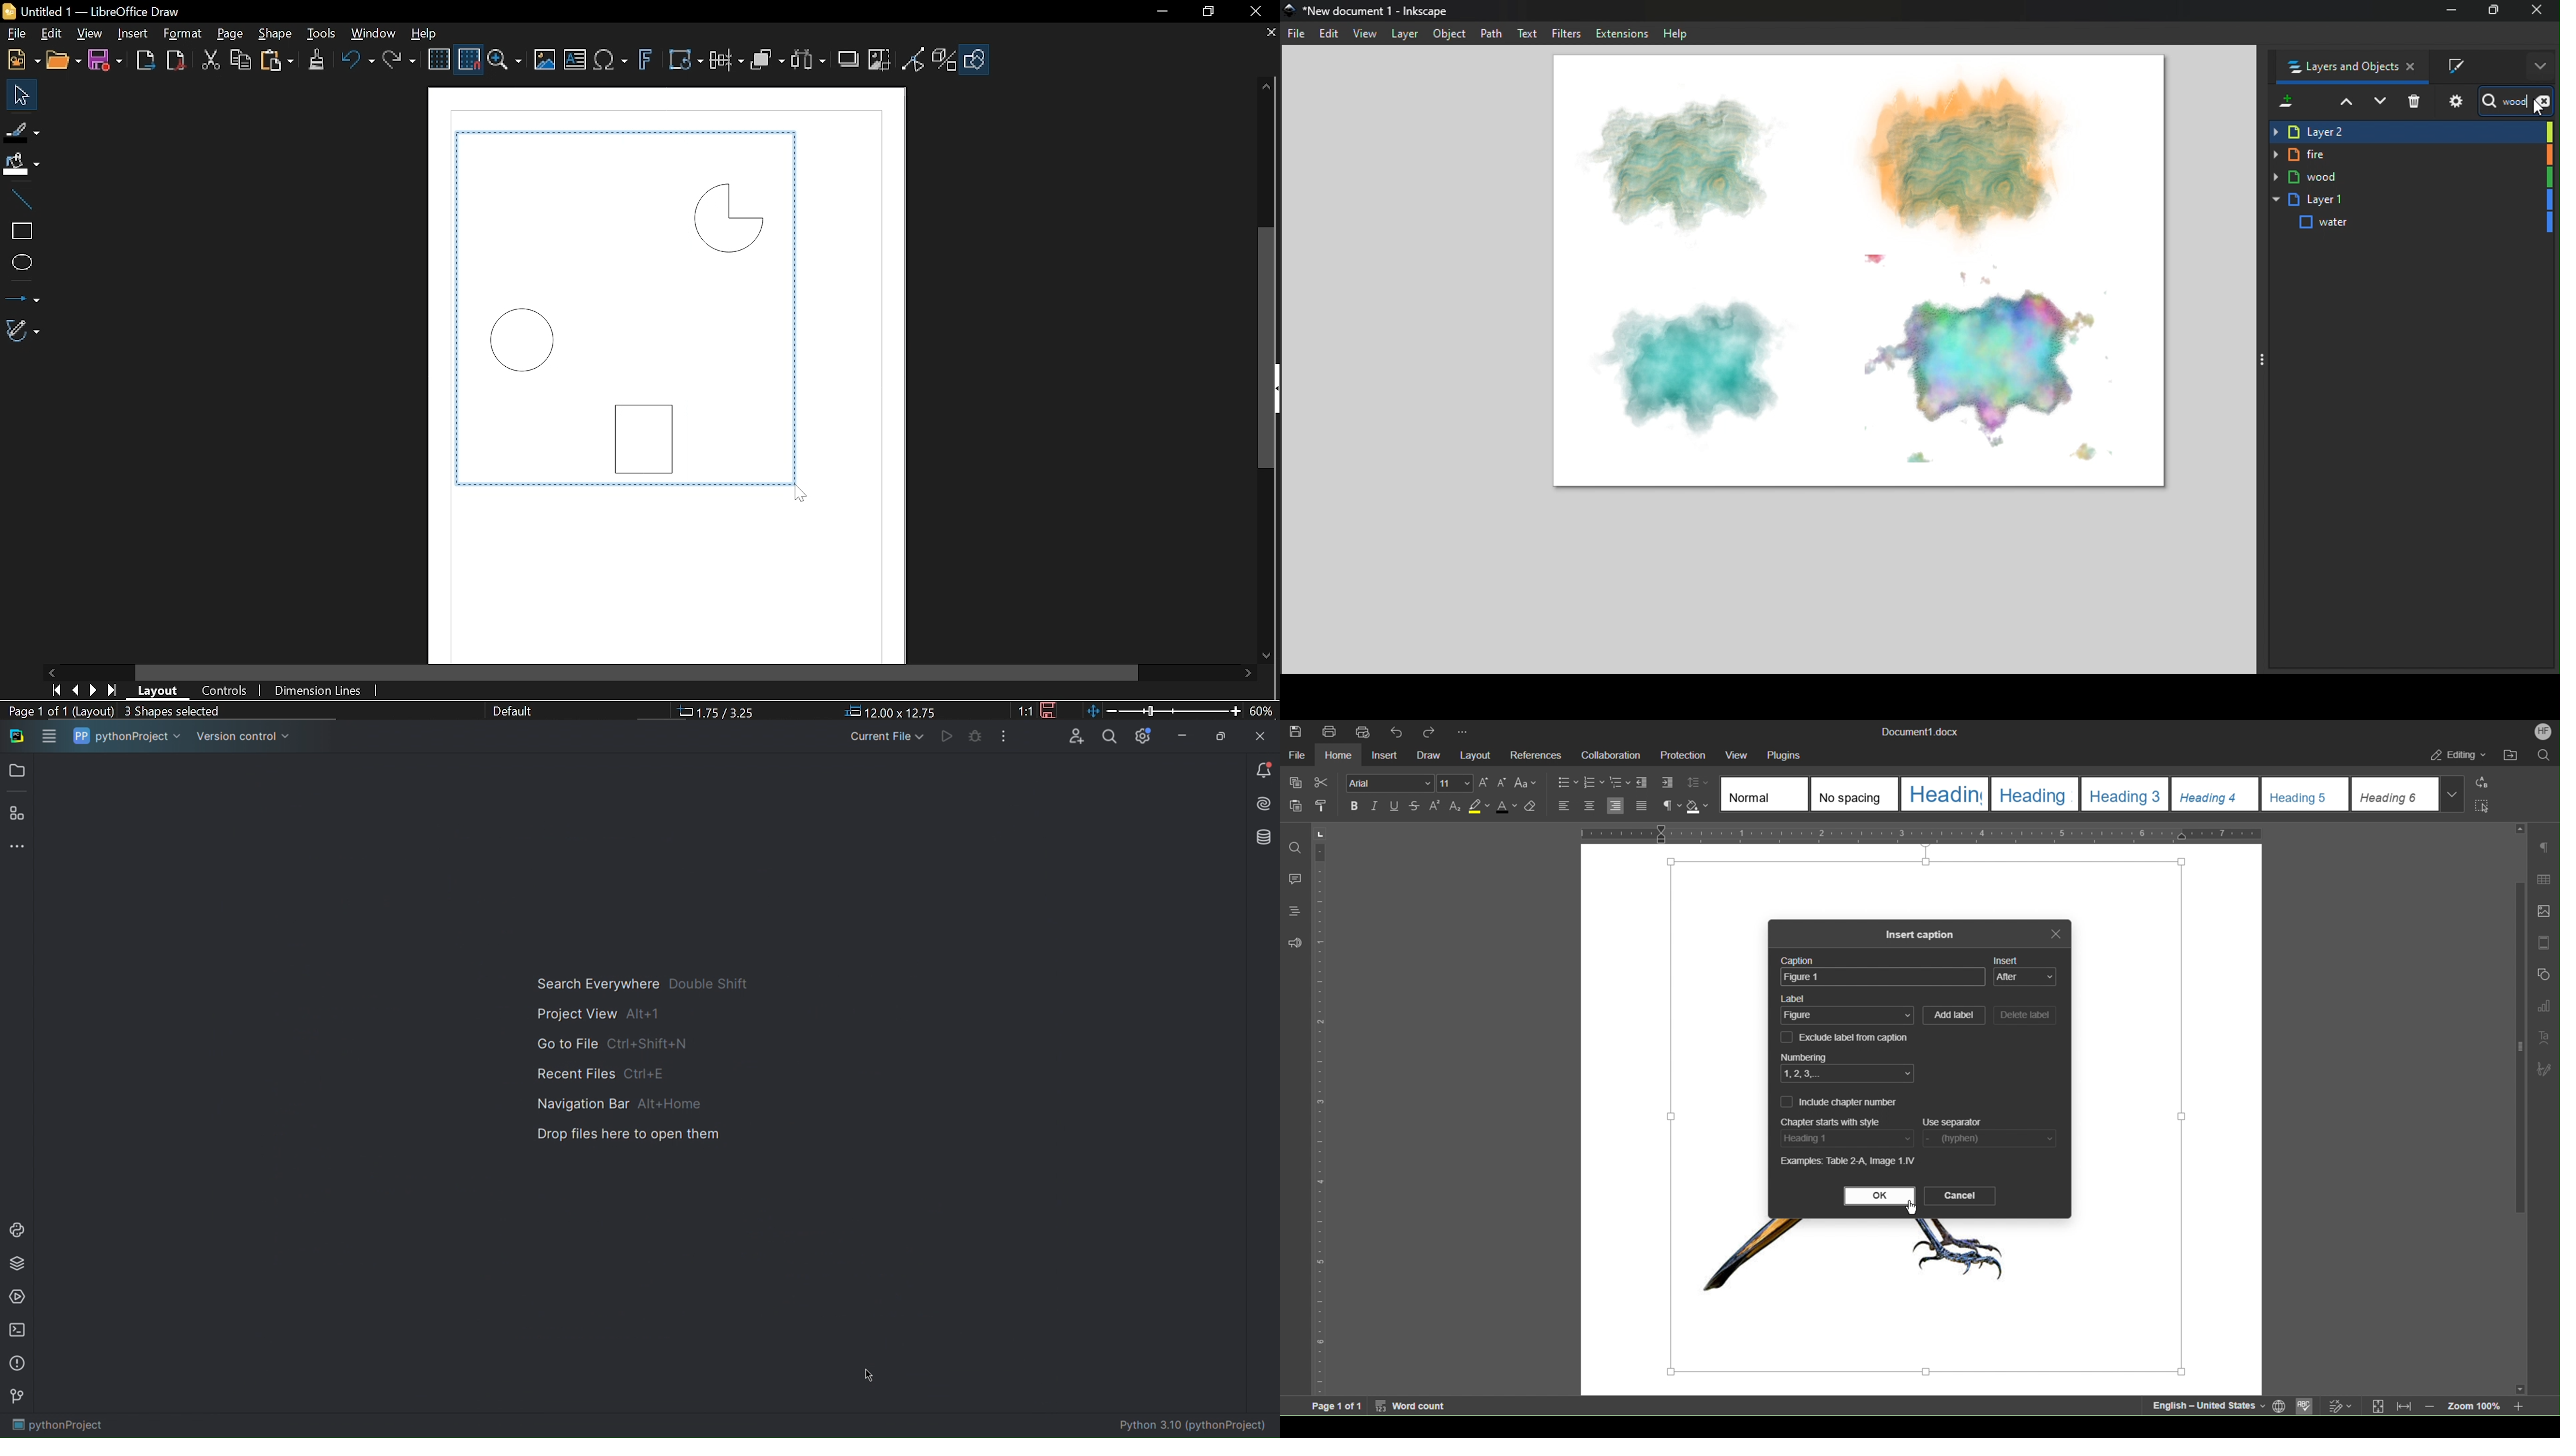  Describe the element at coordinates (1377, 11) in the screenshot. I see ` *New document 1 - Inkscape` at that location.